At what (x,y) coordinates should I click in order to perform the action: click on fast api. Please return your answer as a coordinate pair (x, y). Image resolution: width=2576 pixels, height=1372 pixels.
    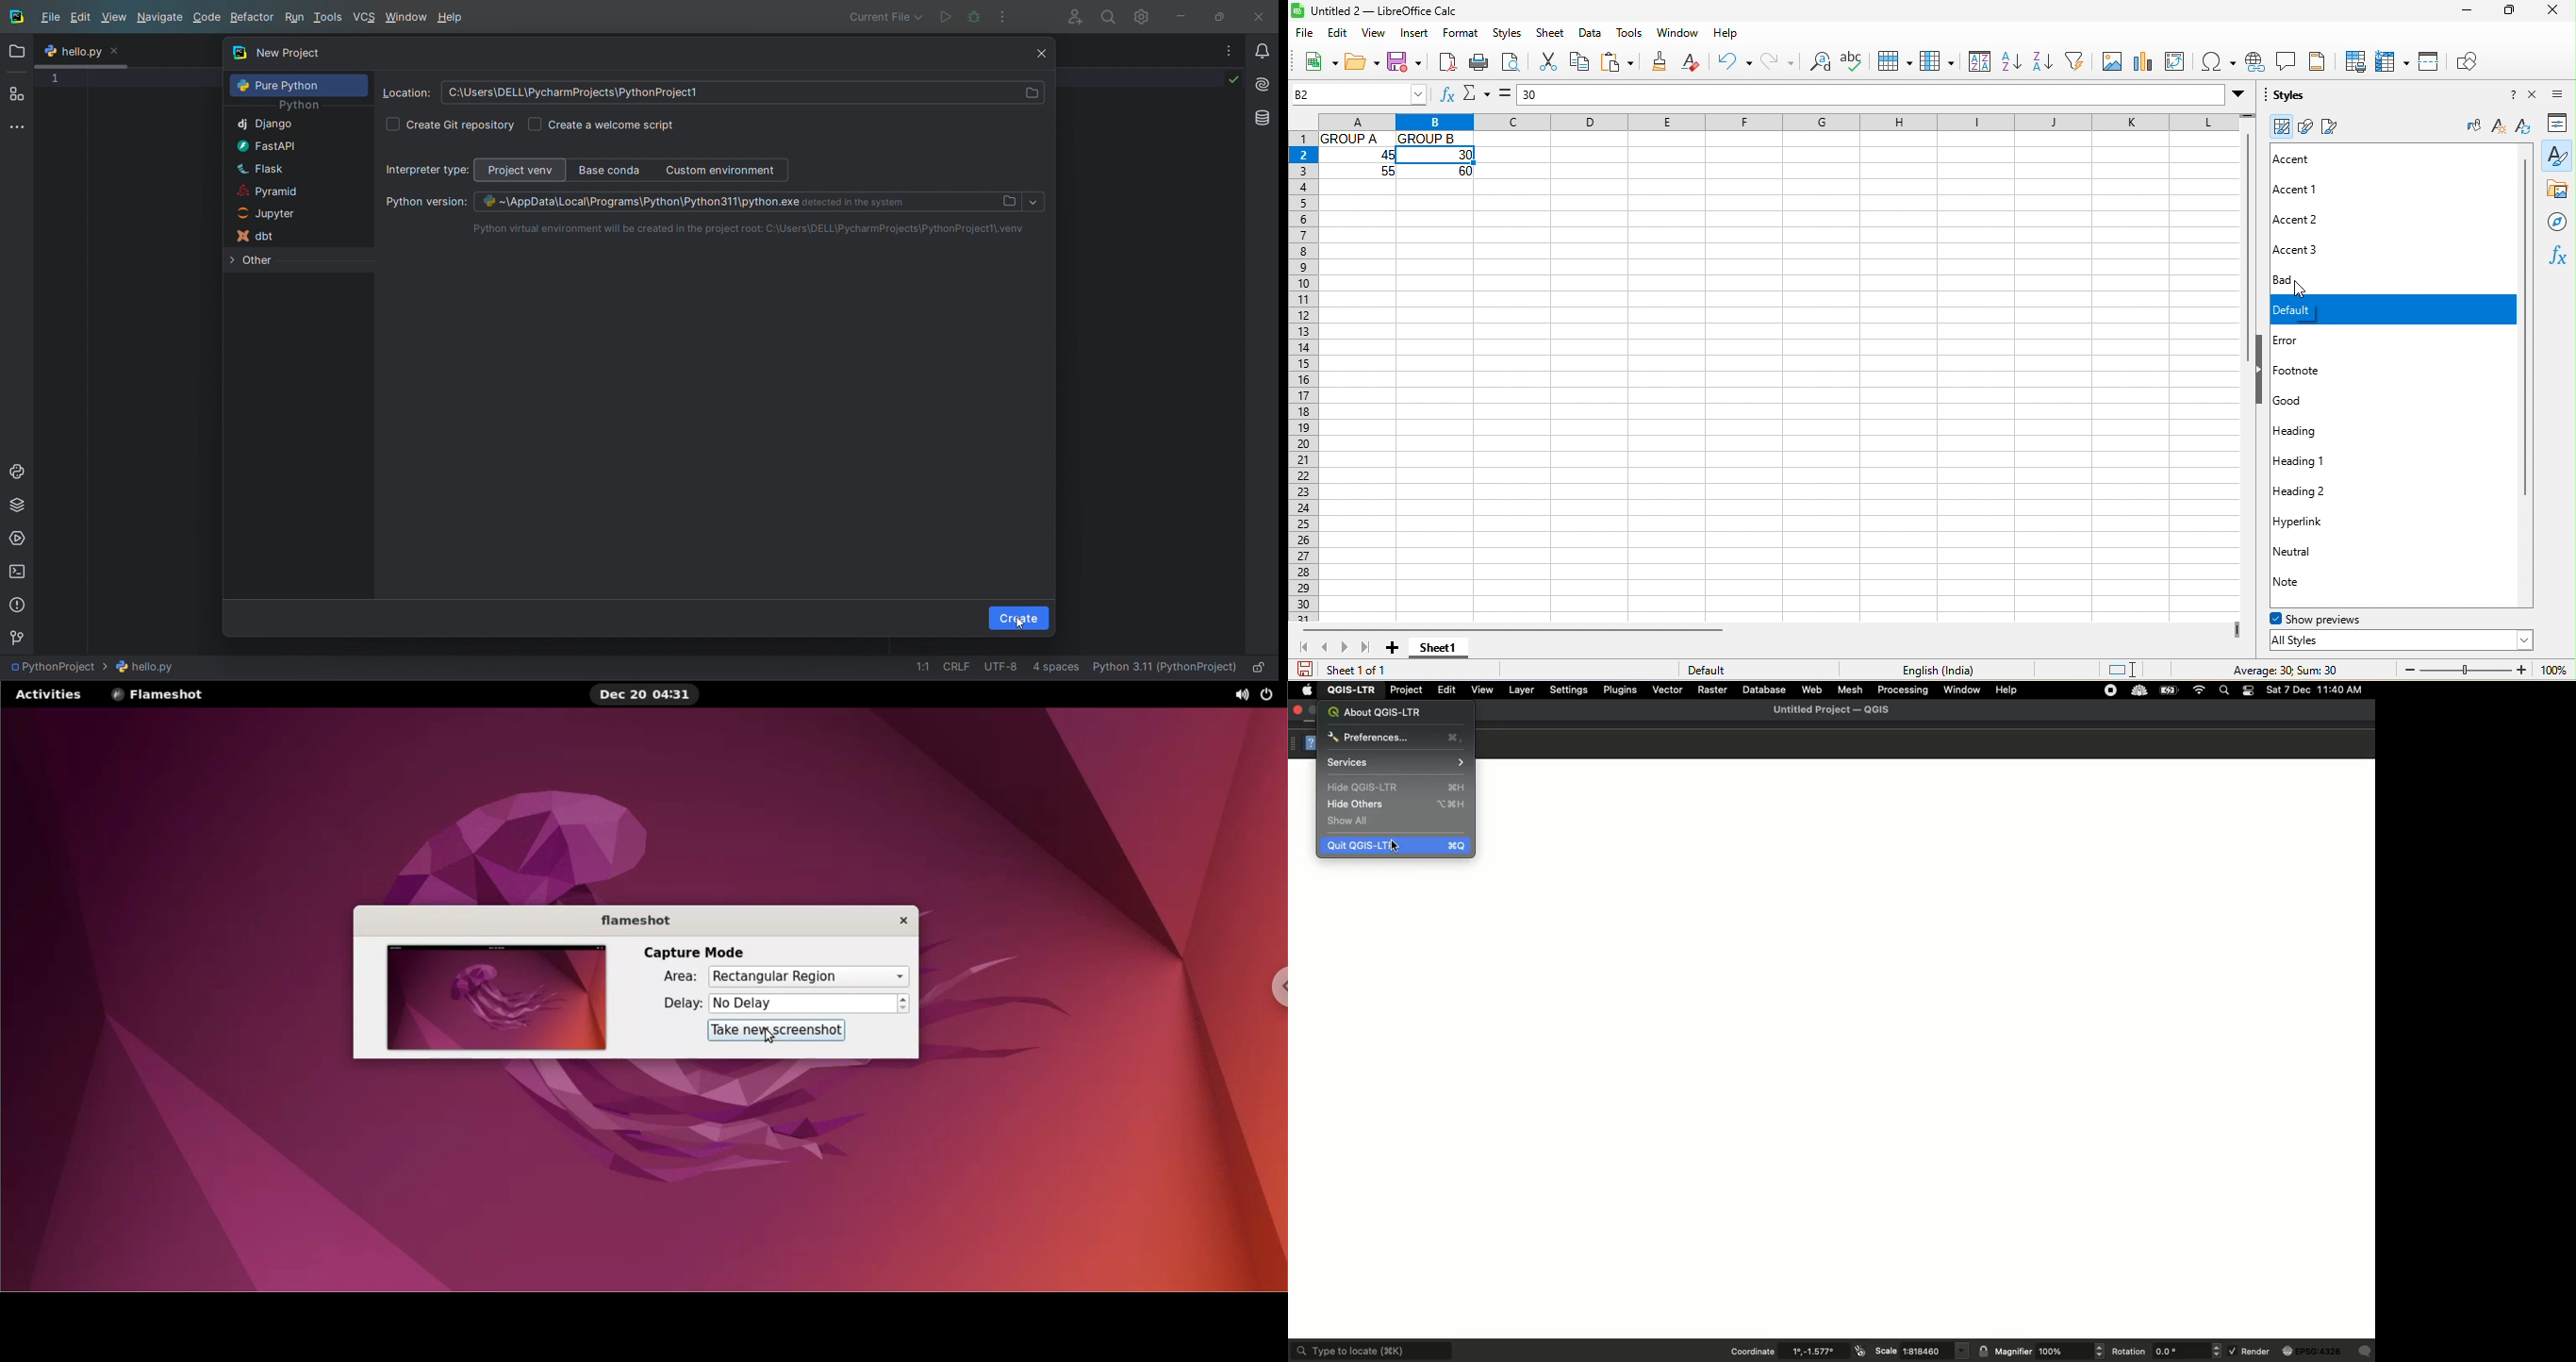
    Looking at the image, I should click on (292, 145).